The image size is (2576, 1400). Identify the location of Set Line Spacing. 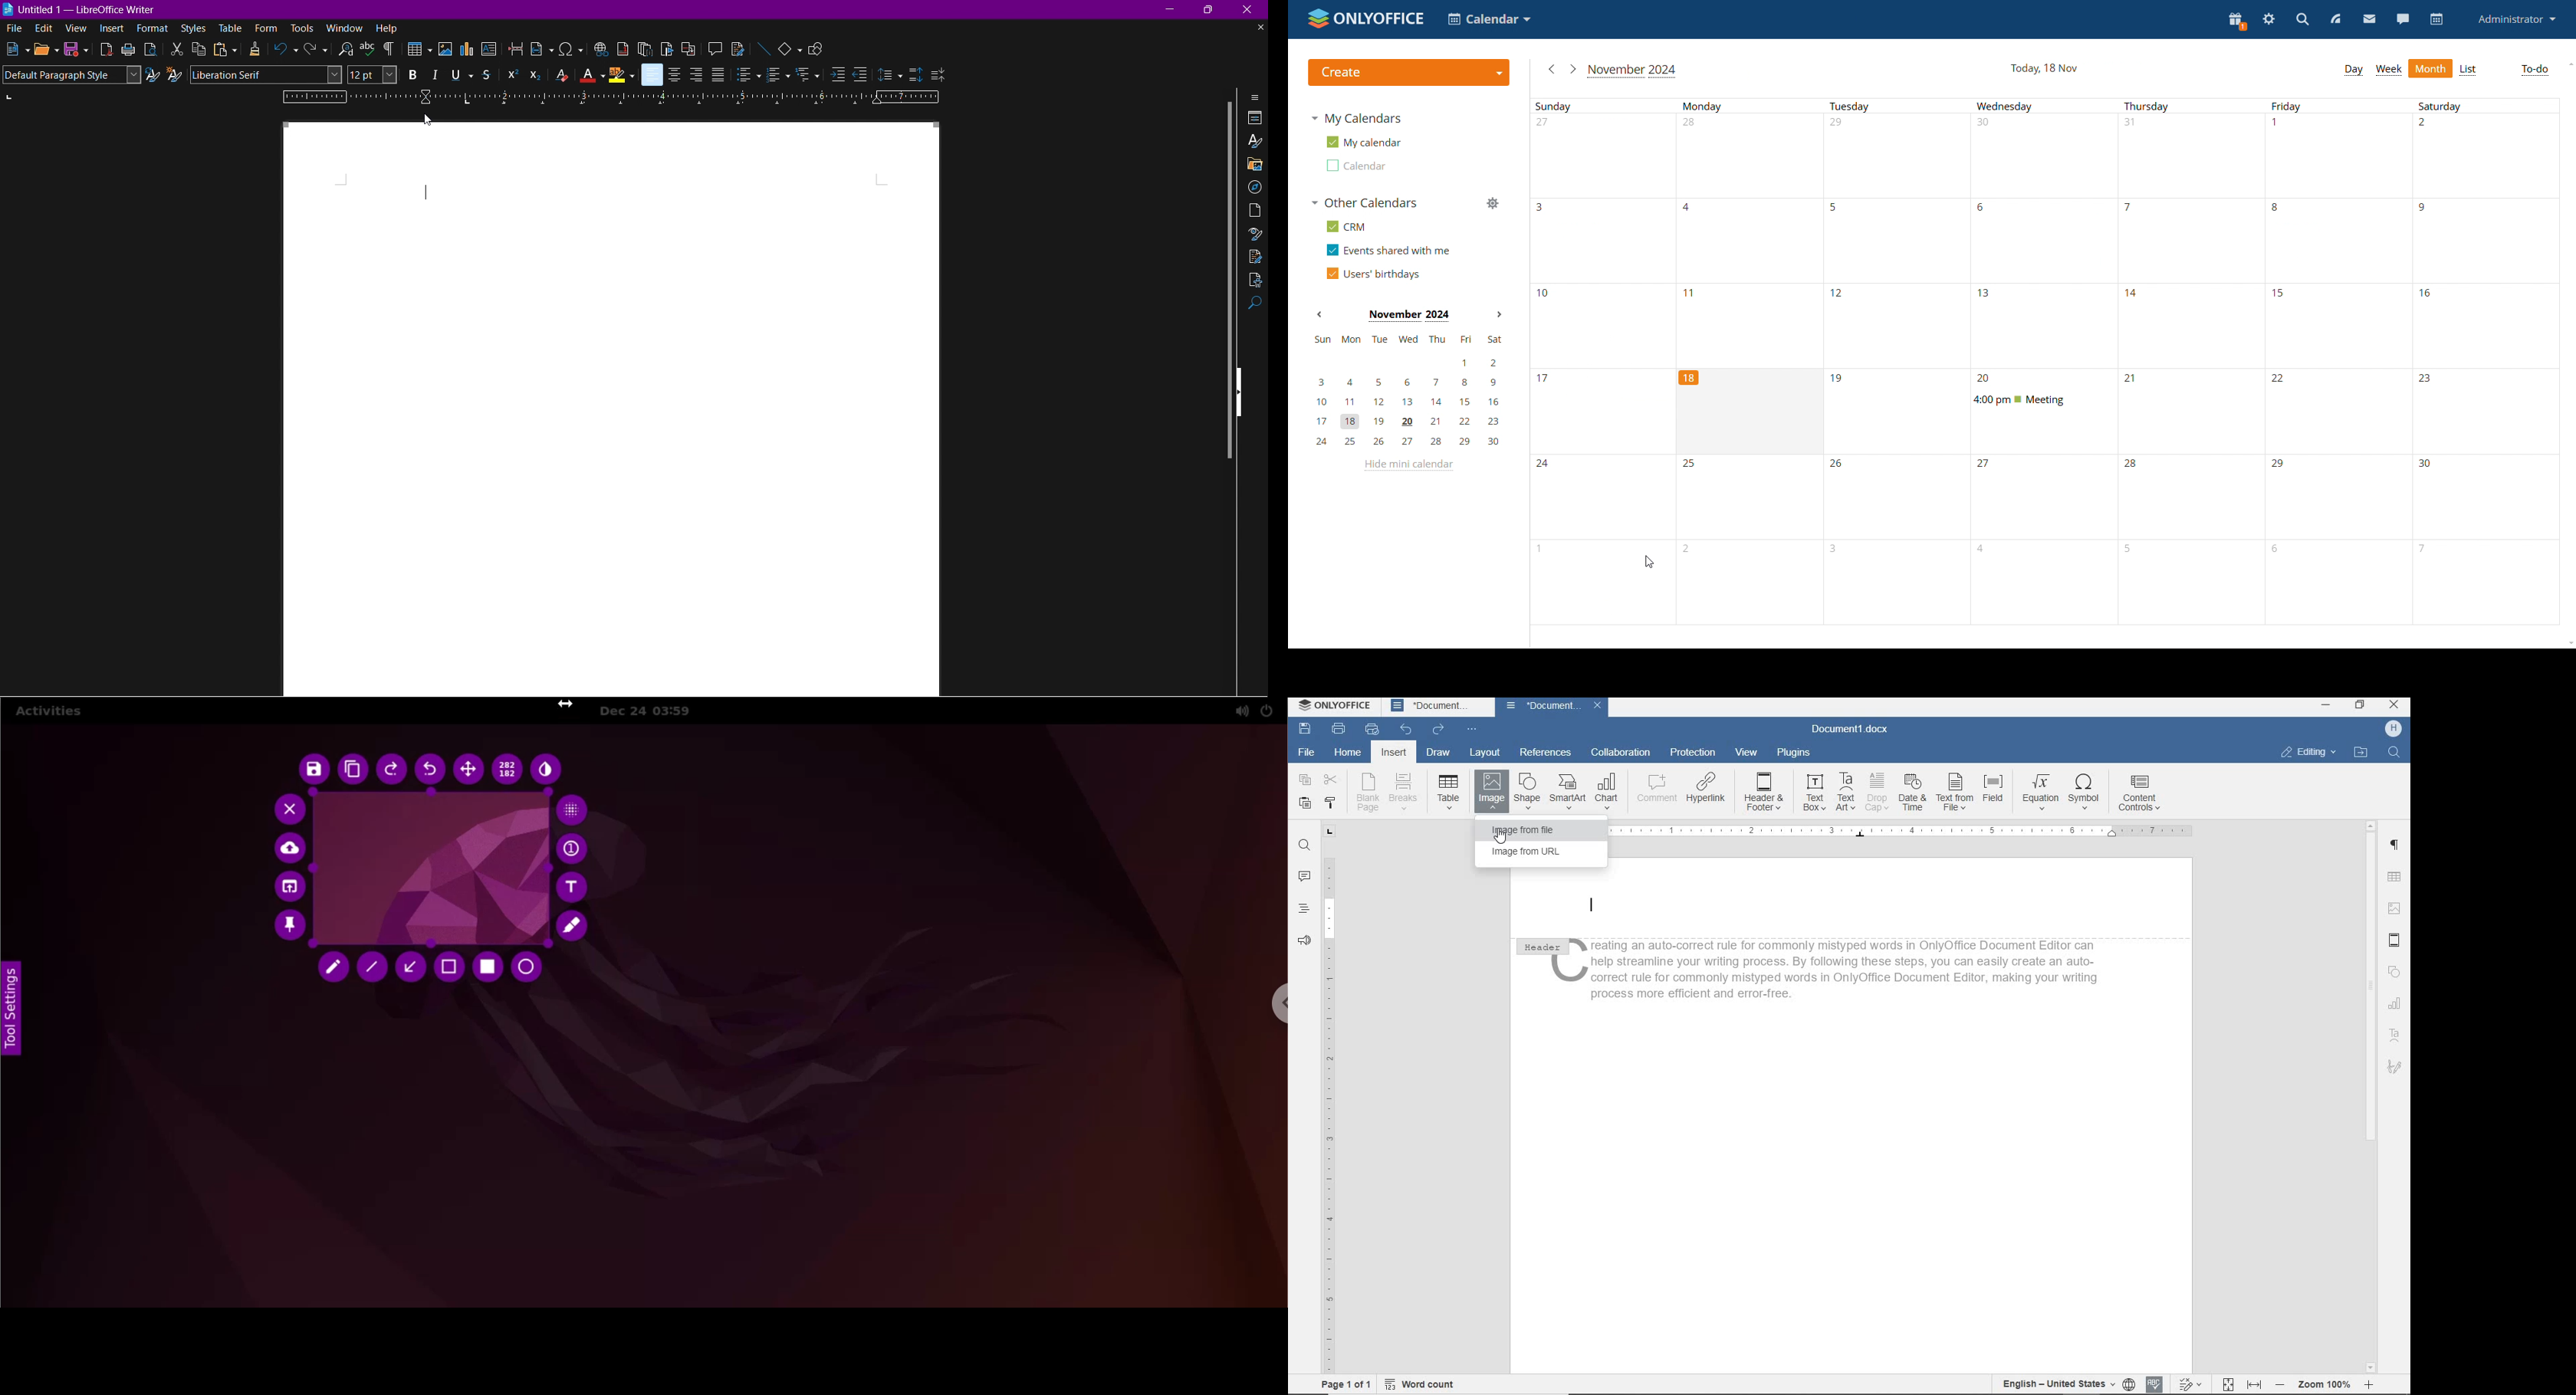
(890, 73).